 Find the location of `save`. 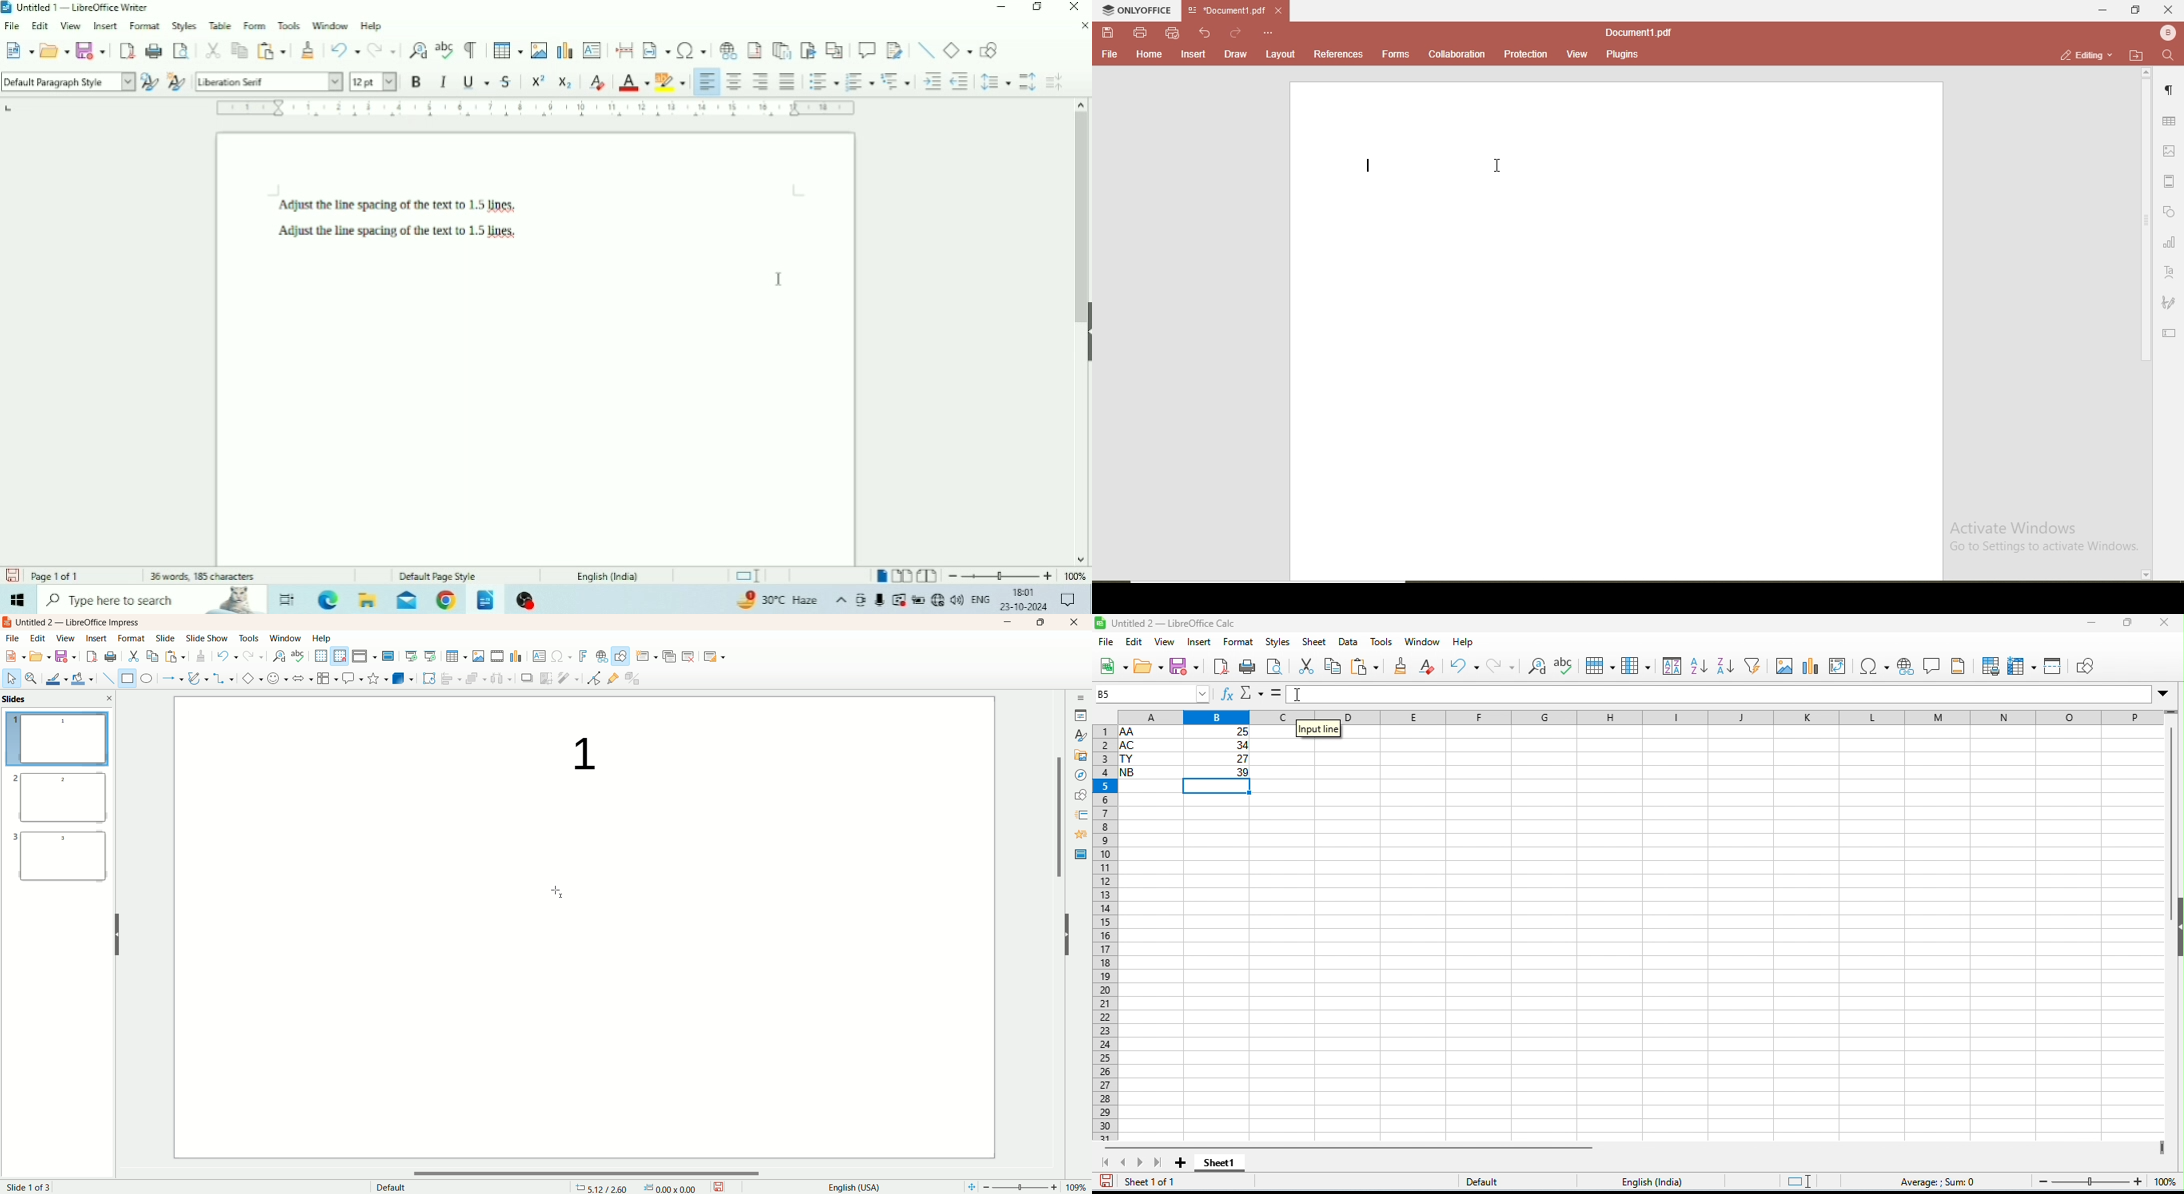

save is located at coordinates (1106, 31).